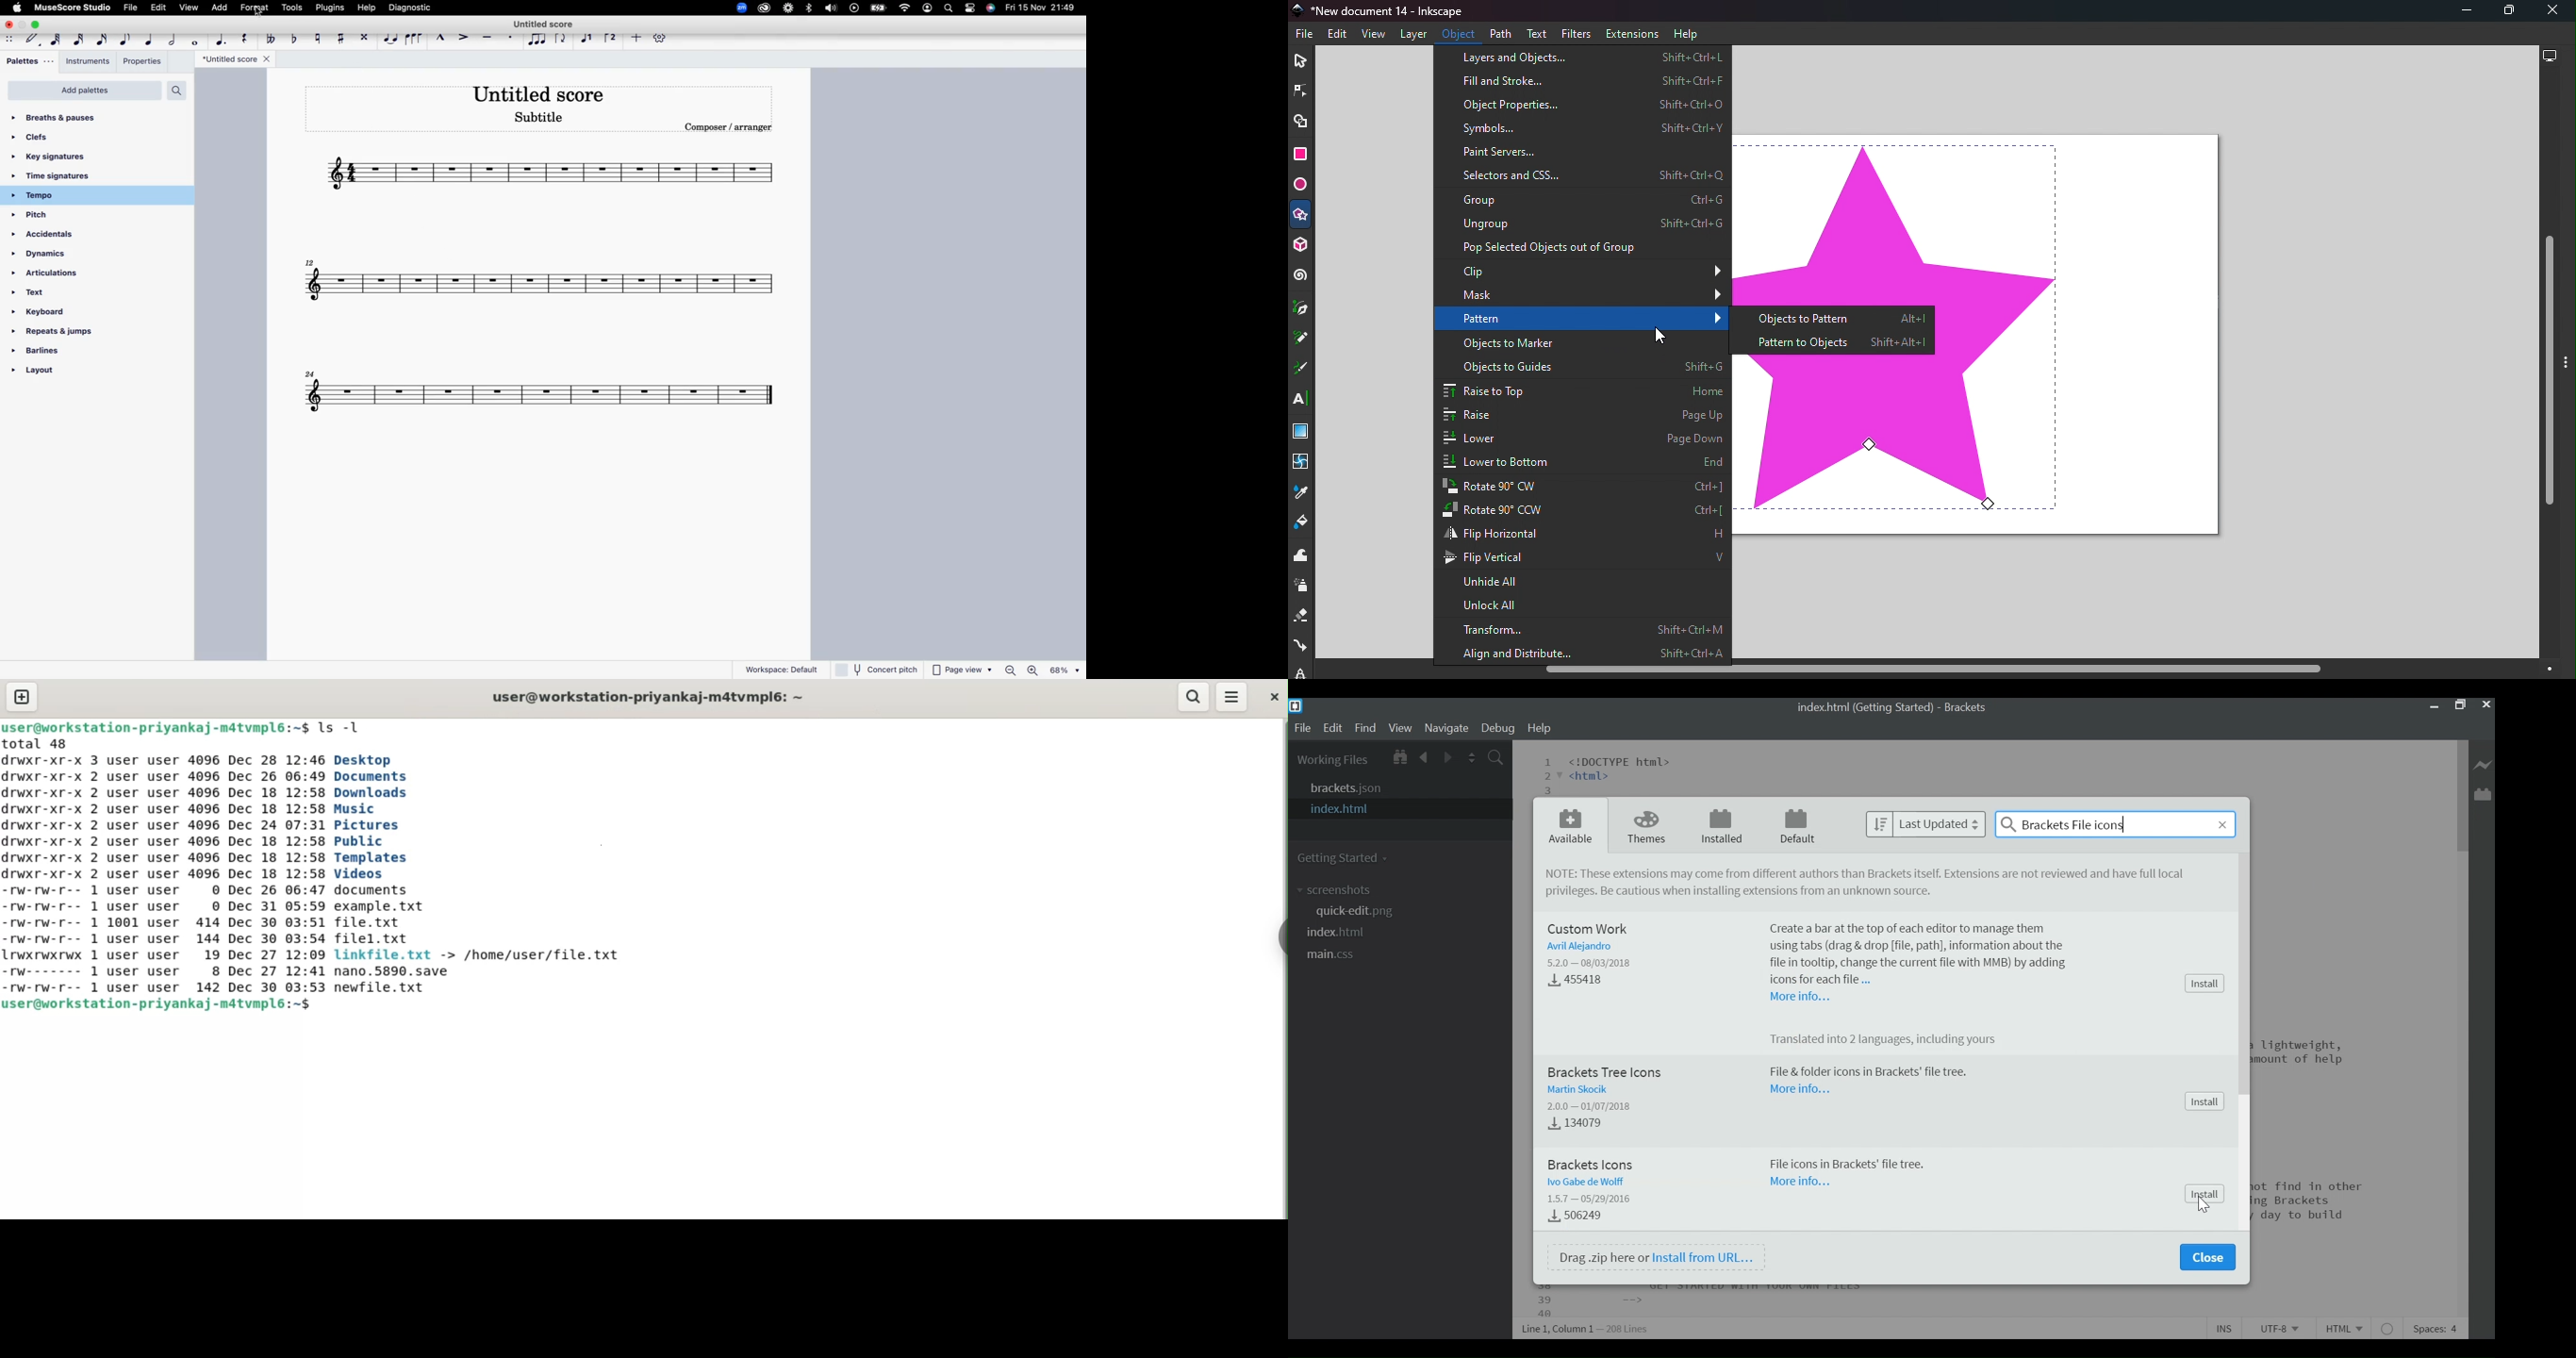  I want to click on File Encoding, so click(2277, 1328).